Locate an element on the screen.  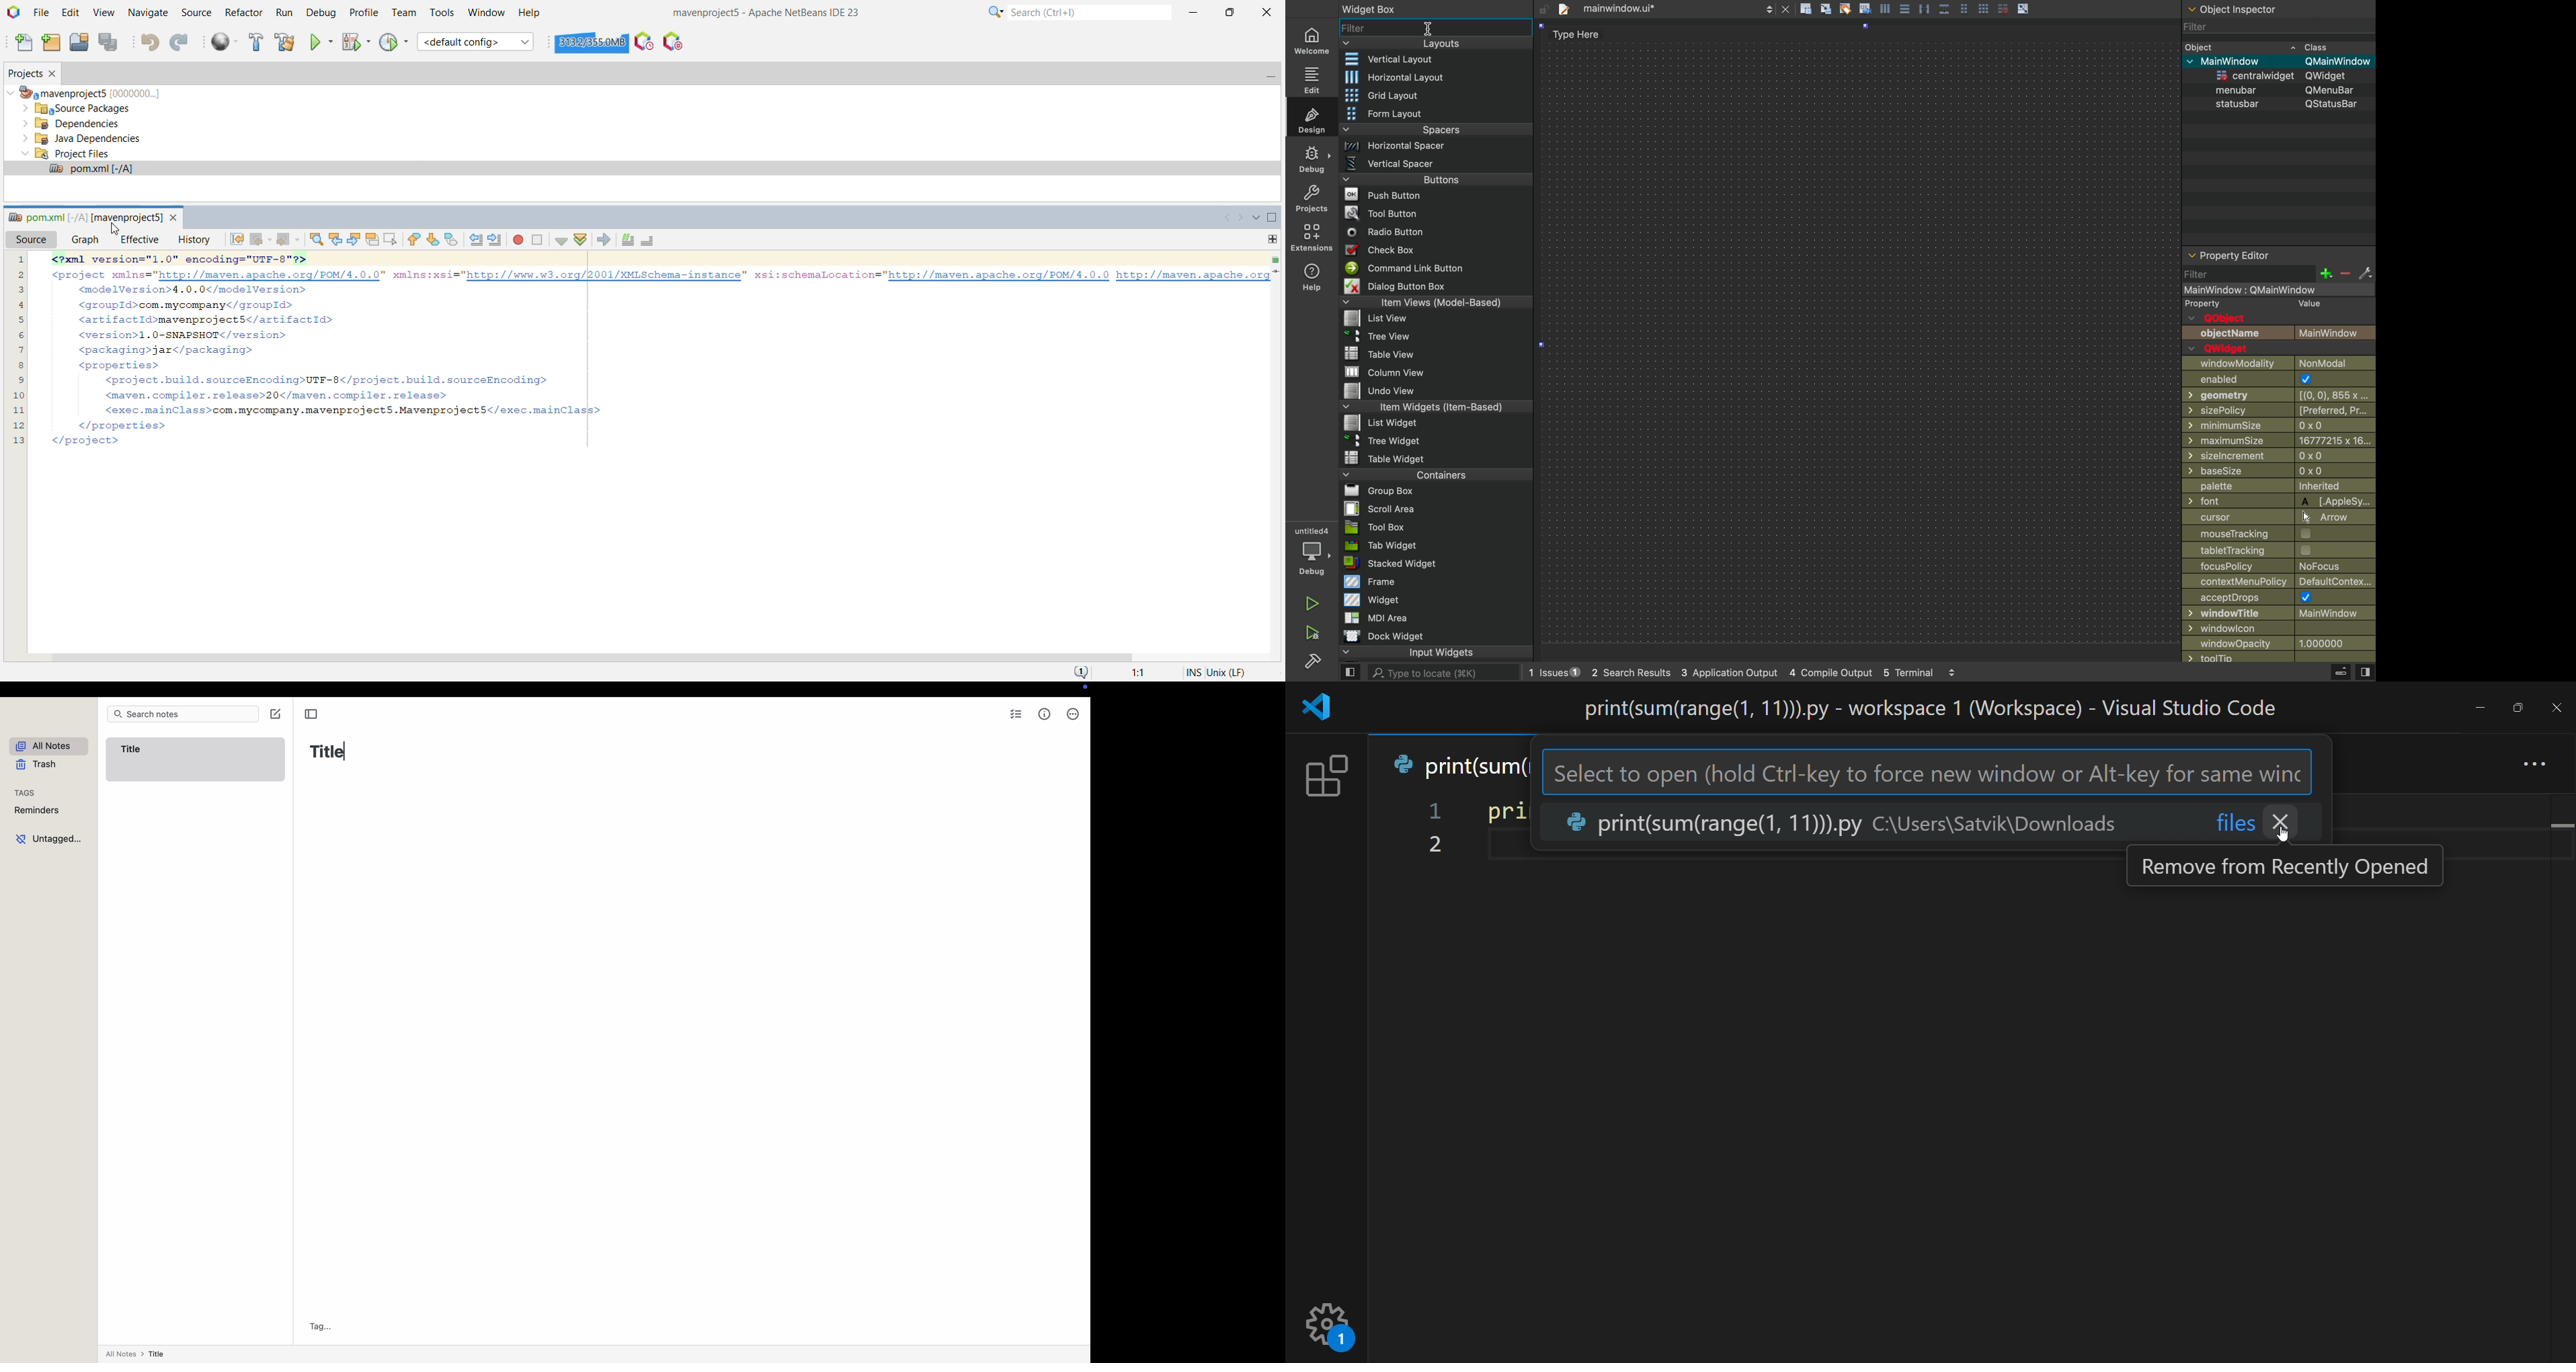
push buttons is located at coordinates (1437, 194).